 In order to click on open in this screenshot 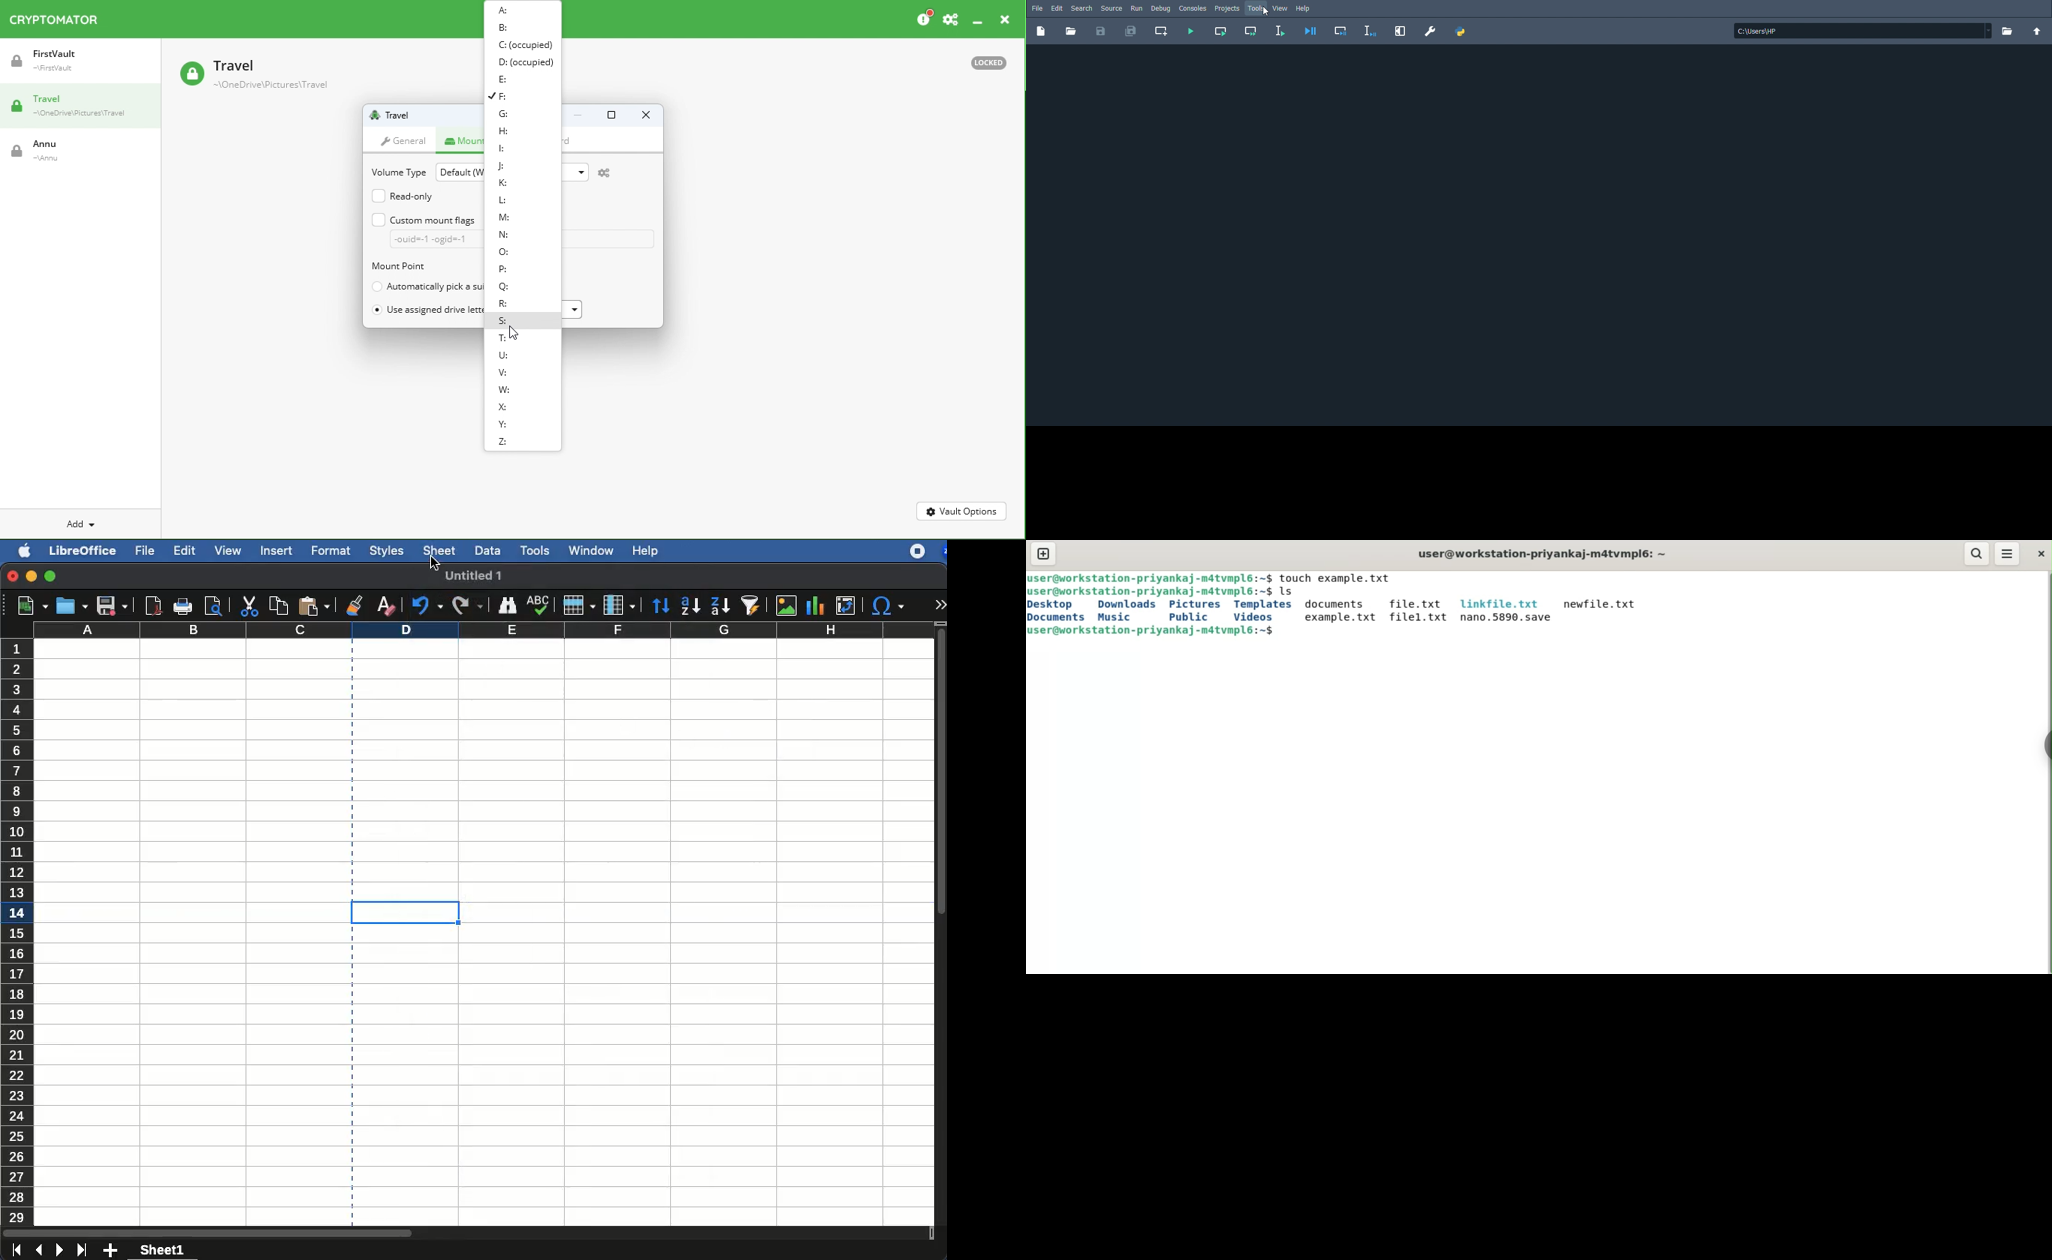, I will do `click(72, 605)`.